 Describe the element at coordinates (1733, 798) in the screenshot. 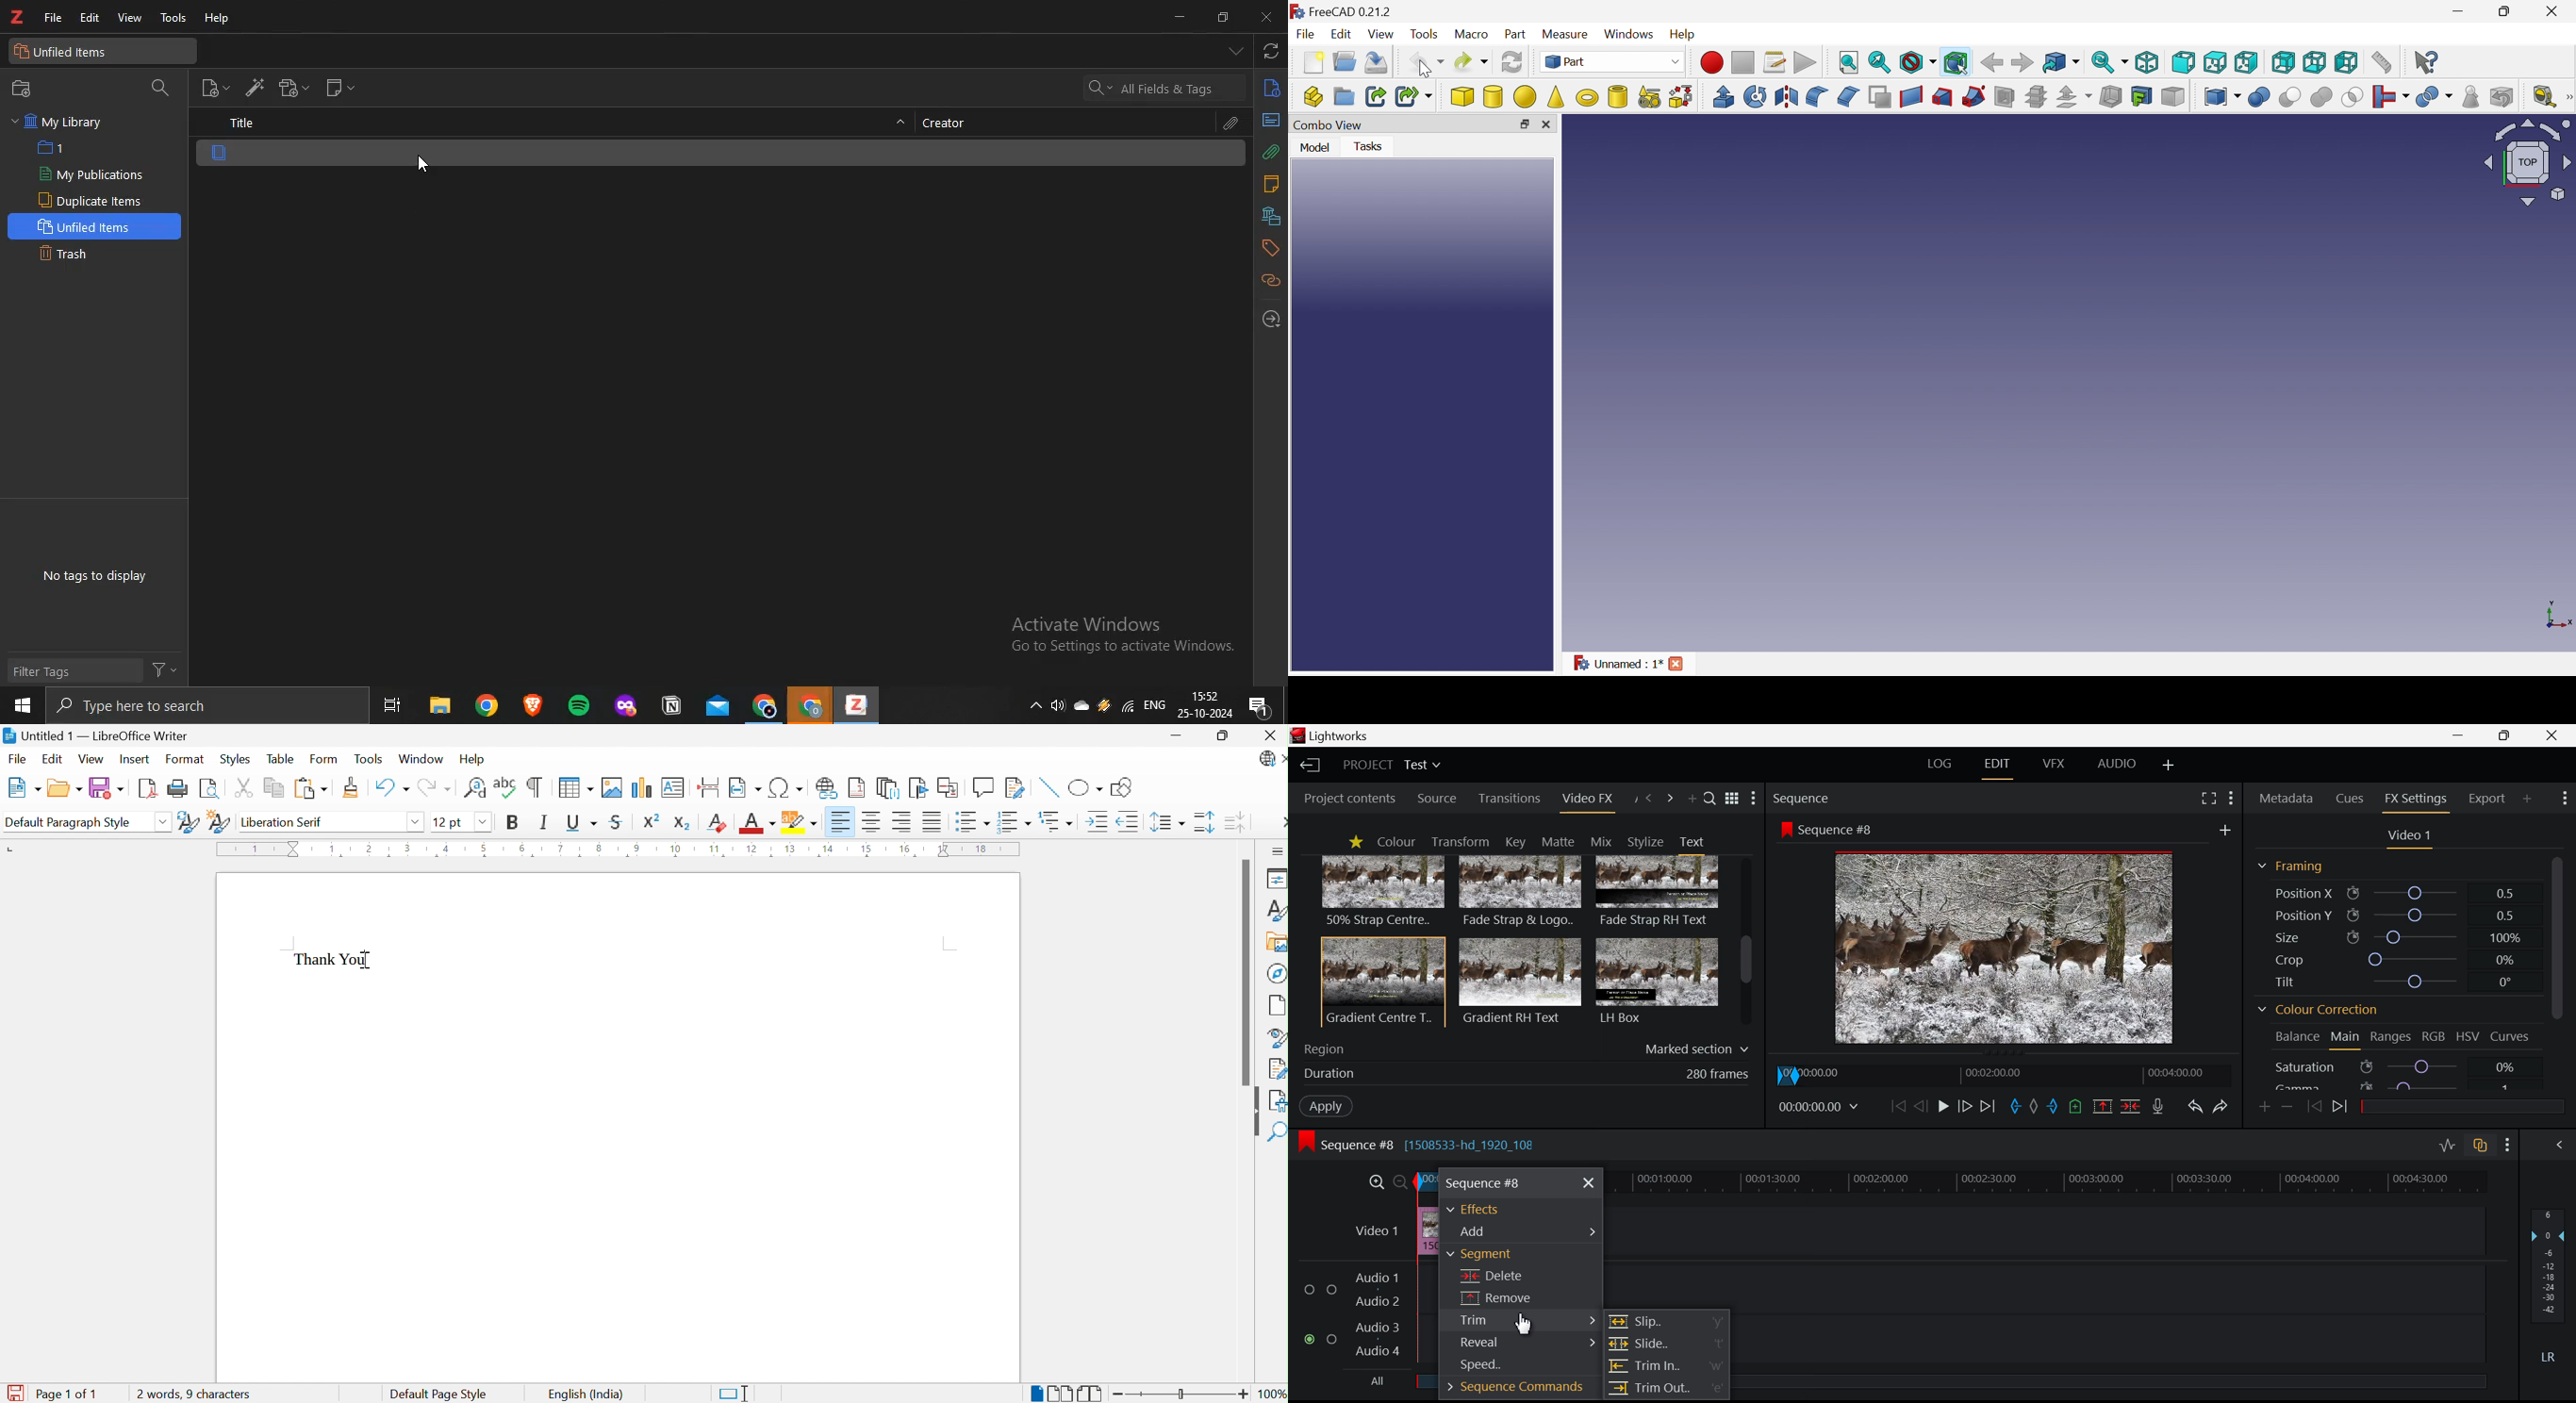

I see `Toggle between list and title views` at that location.